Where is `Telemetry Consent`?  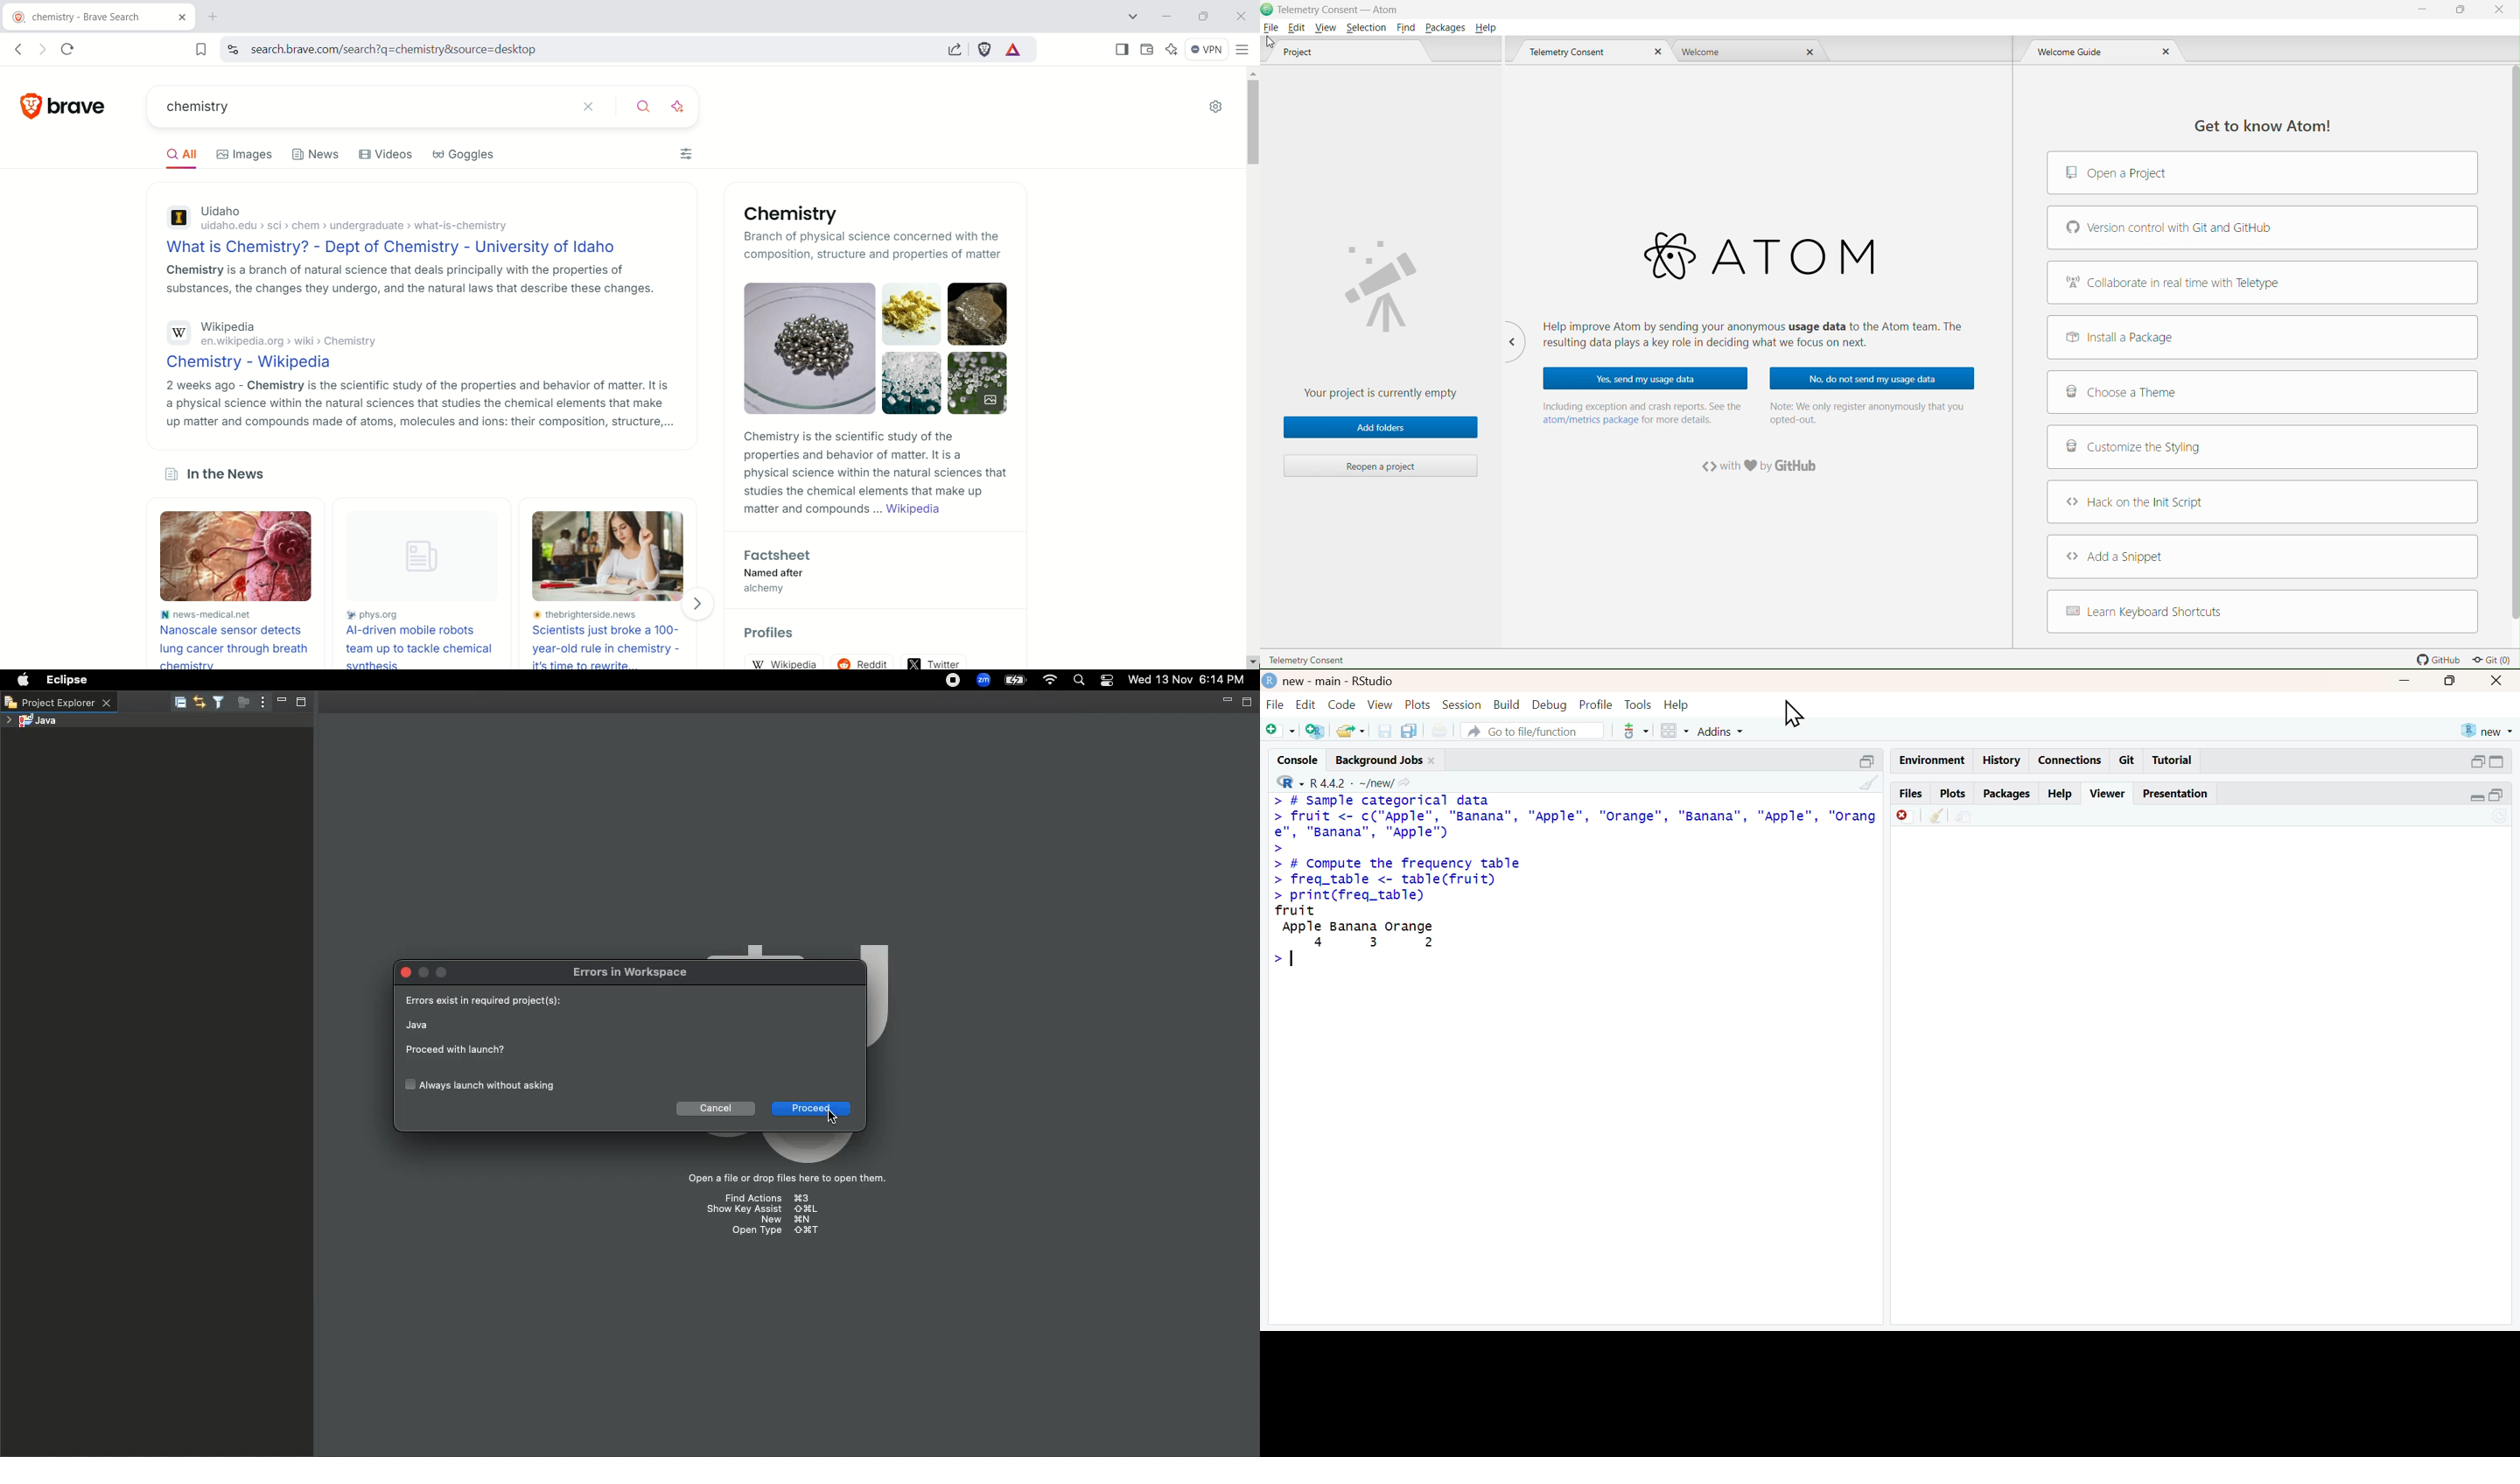
Telemetry Consent is located at coordinates (1579, 53).